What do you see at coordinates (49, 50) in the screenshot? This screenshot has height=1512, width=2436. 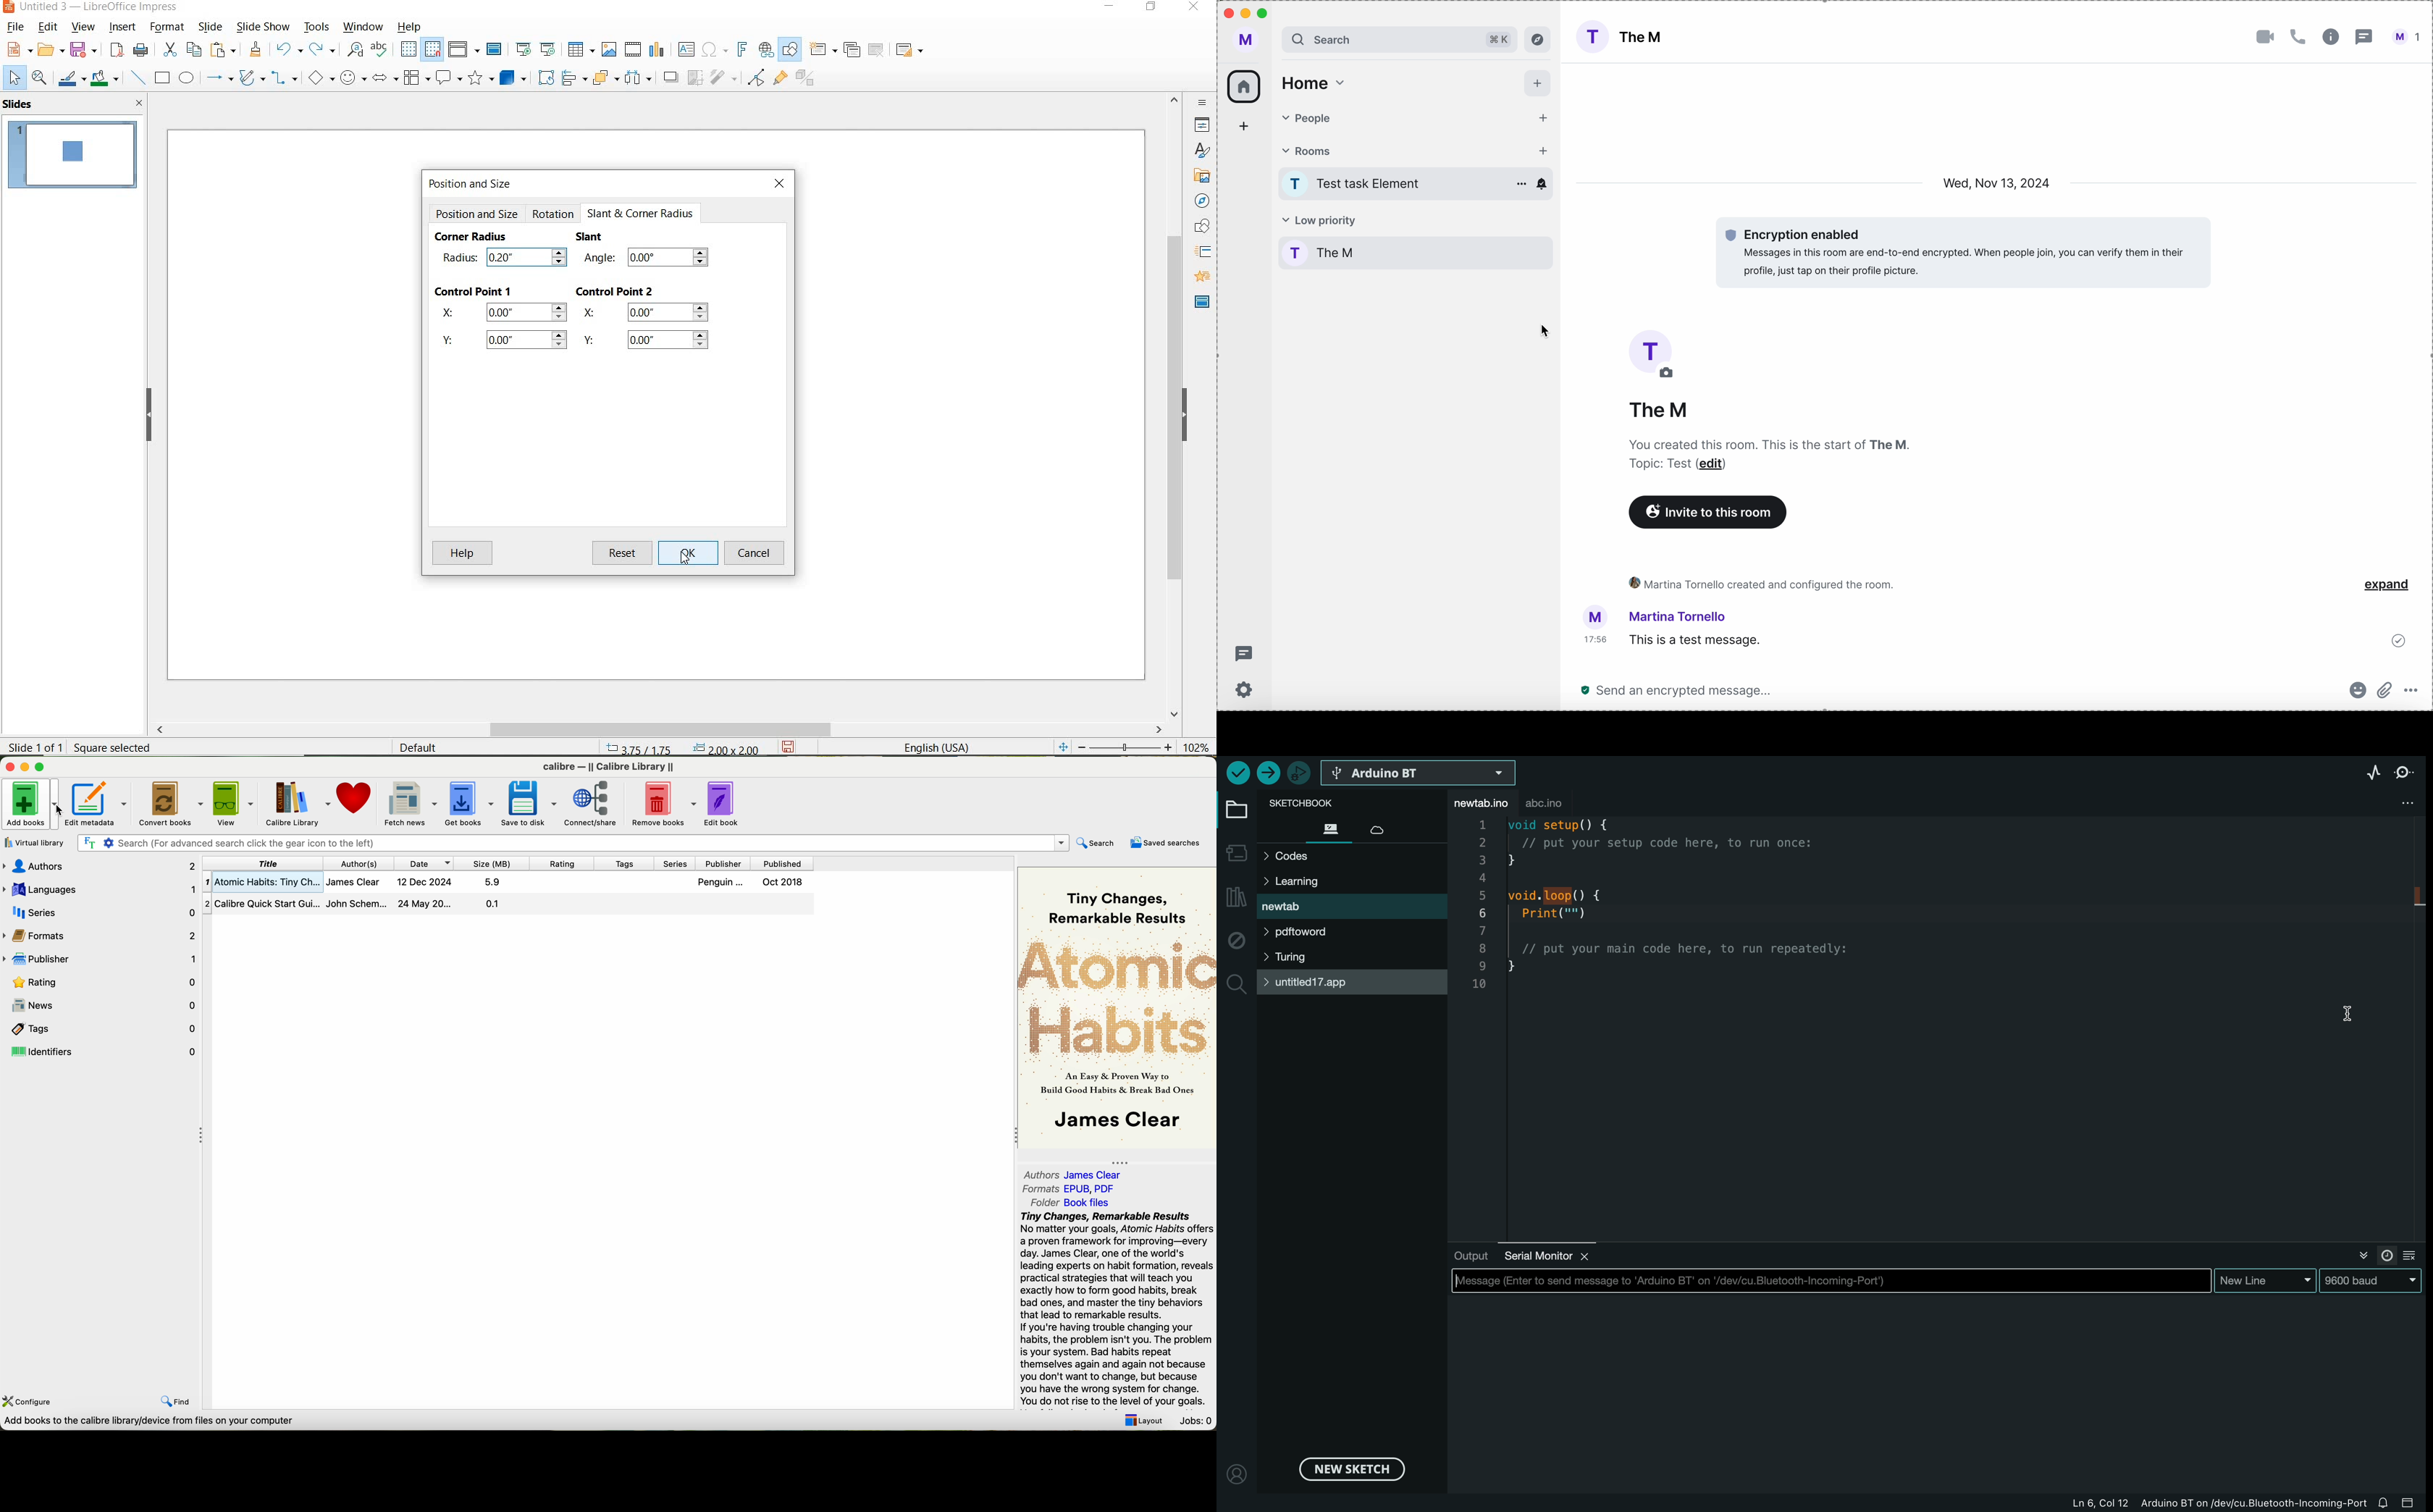 I see `open` at bounding box center [49, 50].